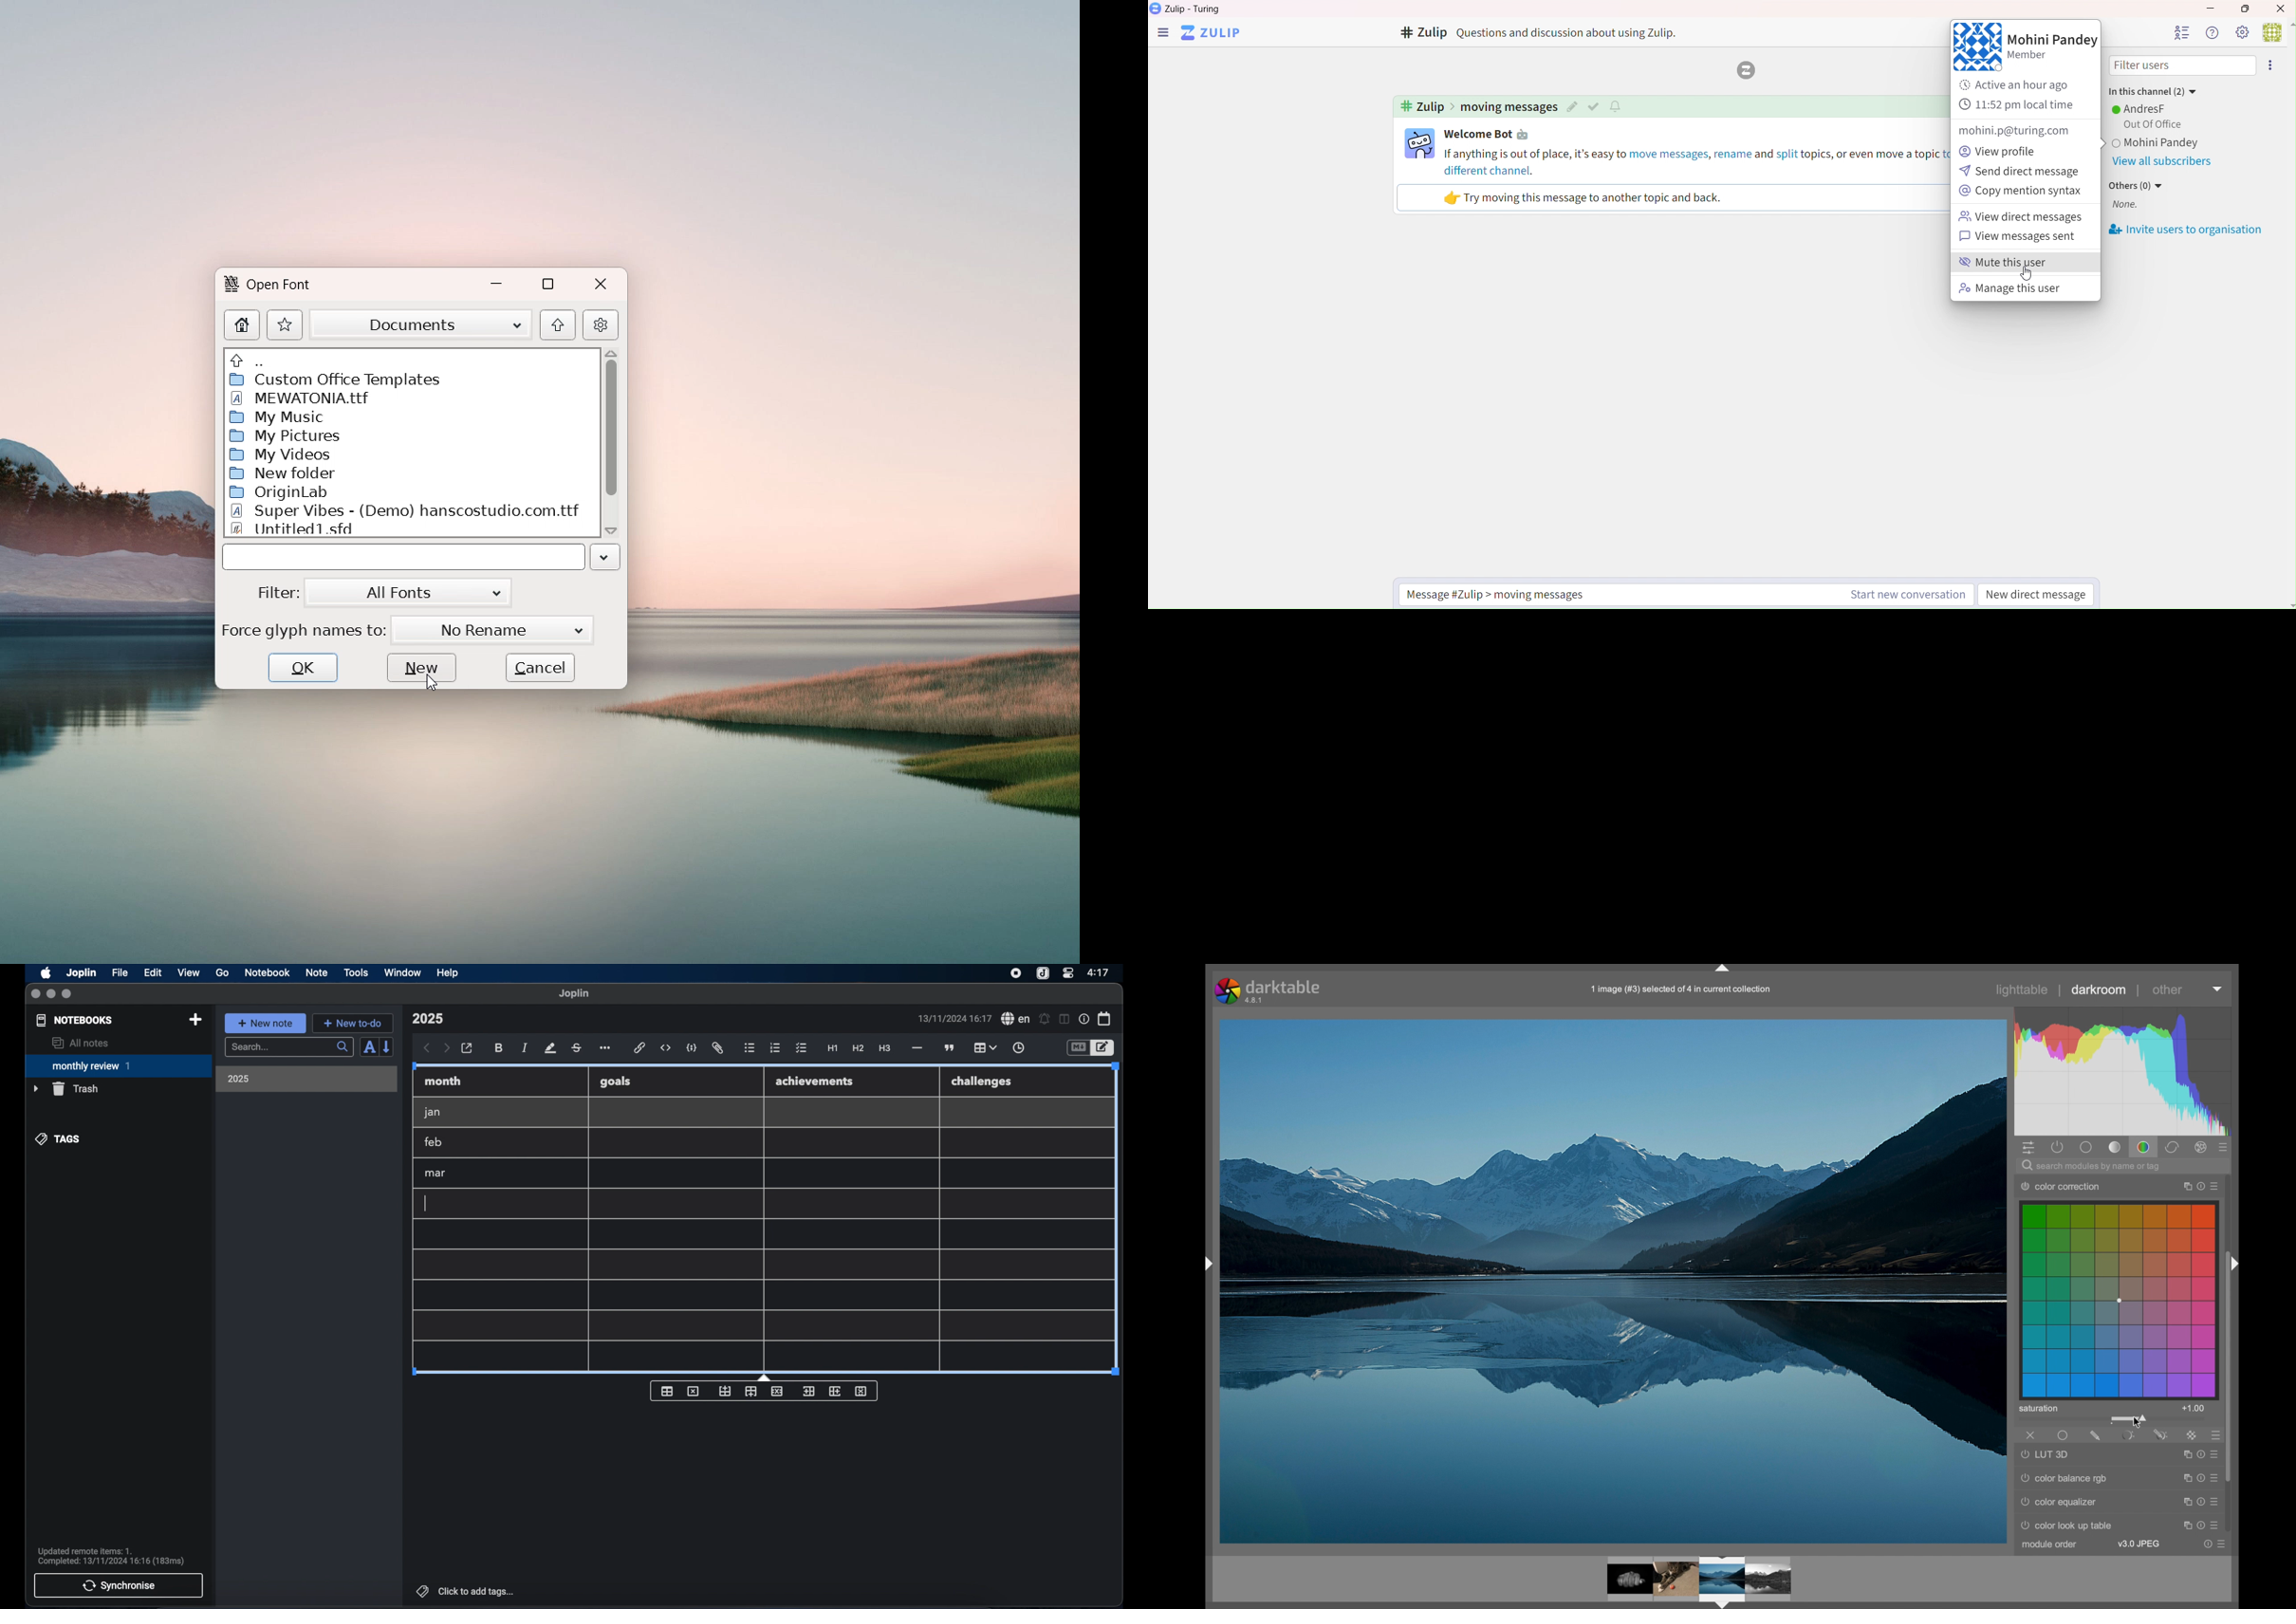 Image resolution: width=2296 pixels, height=1624 pixels. Describe the element at coordinates (718, 1048) in the screenshot. I see `attach file` at that location.